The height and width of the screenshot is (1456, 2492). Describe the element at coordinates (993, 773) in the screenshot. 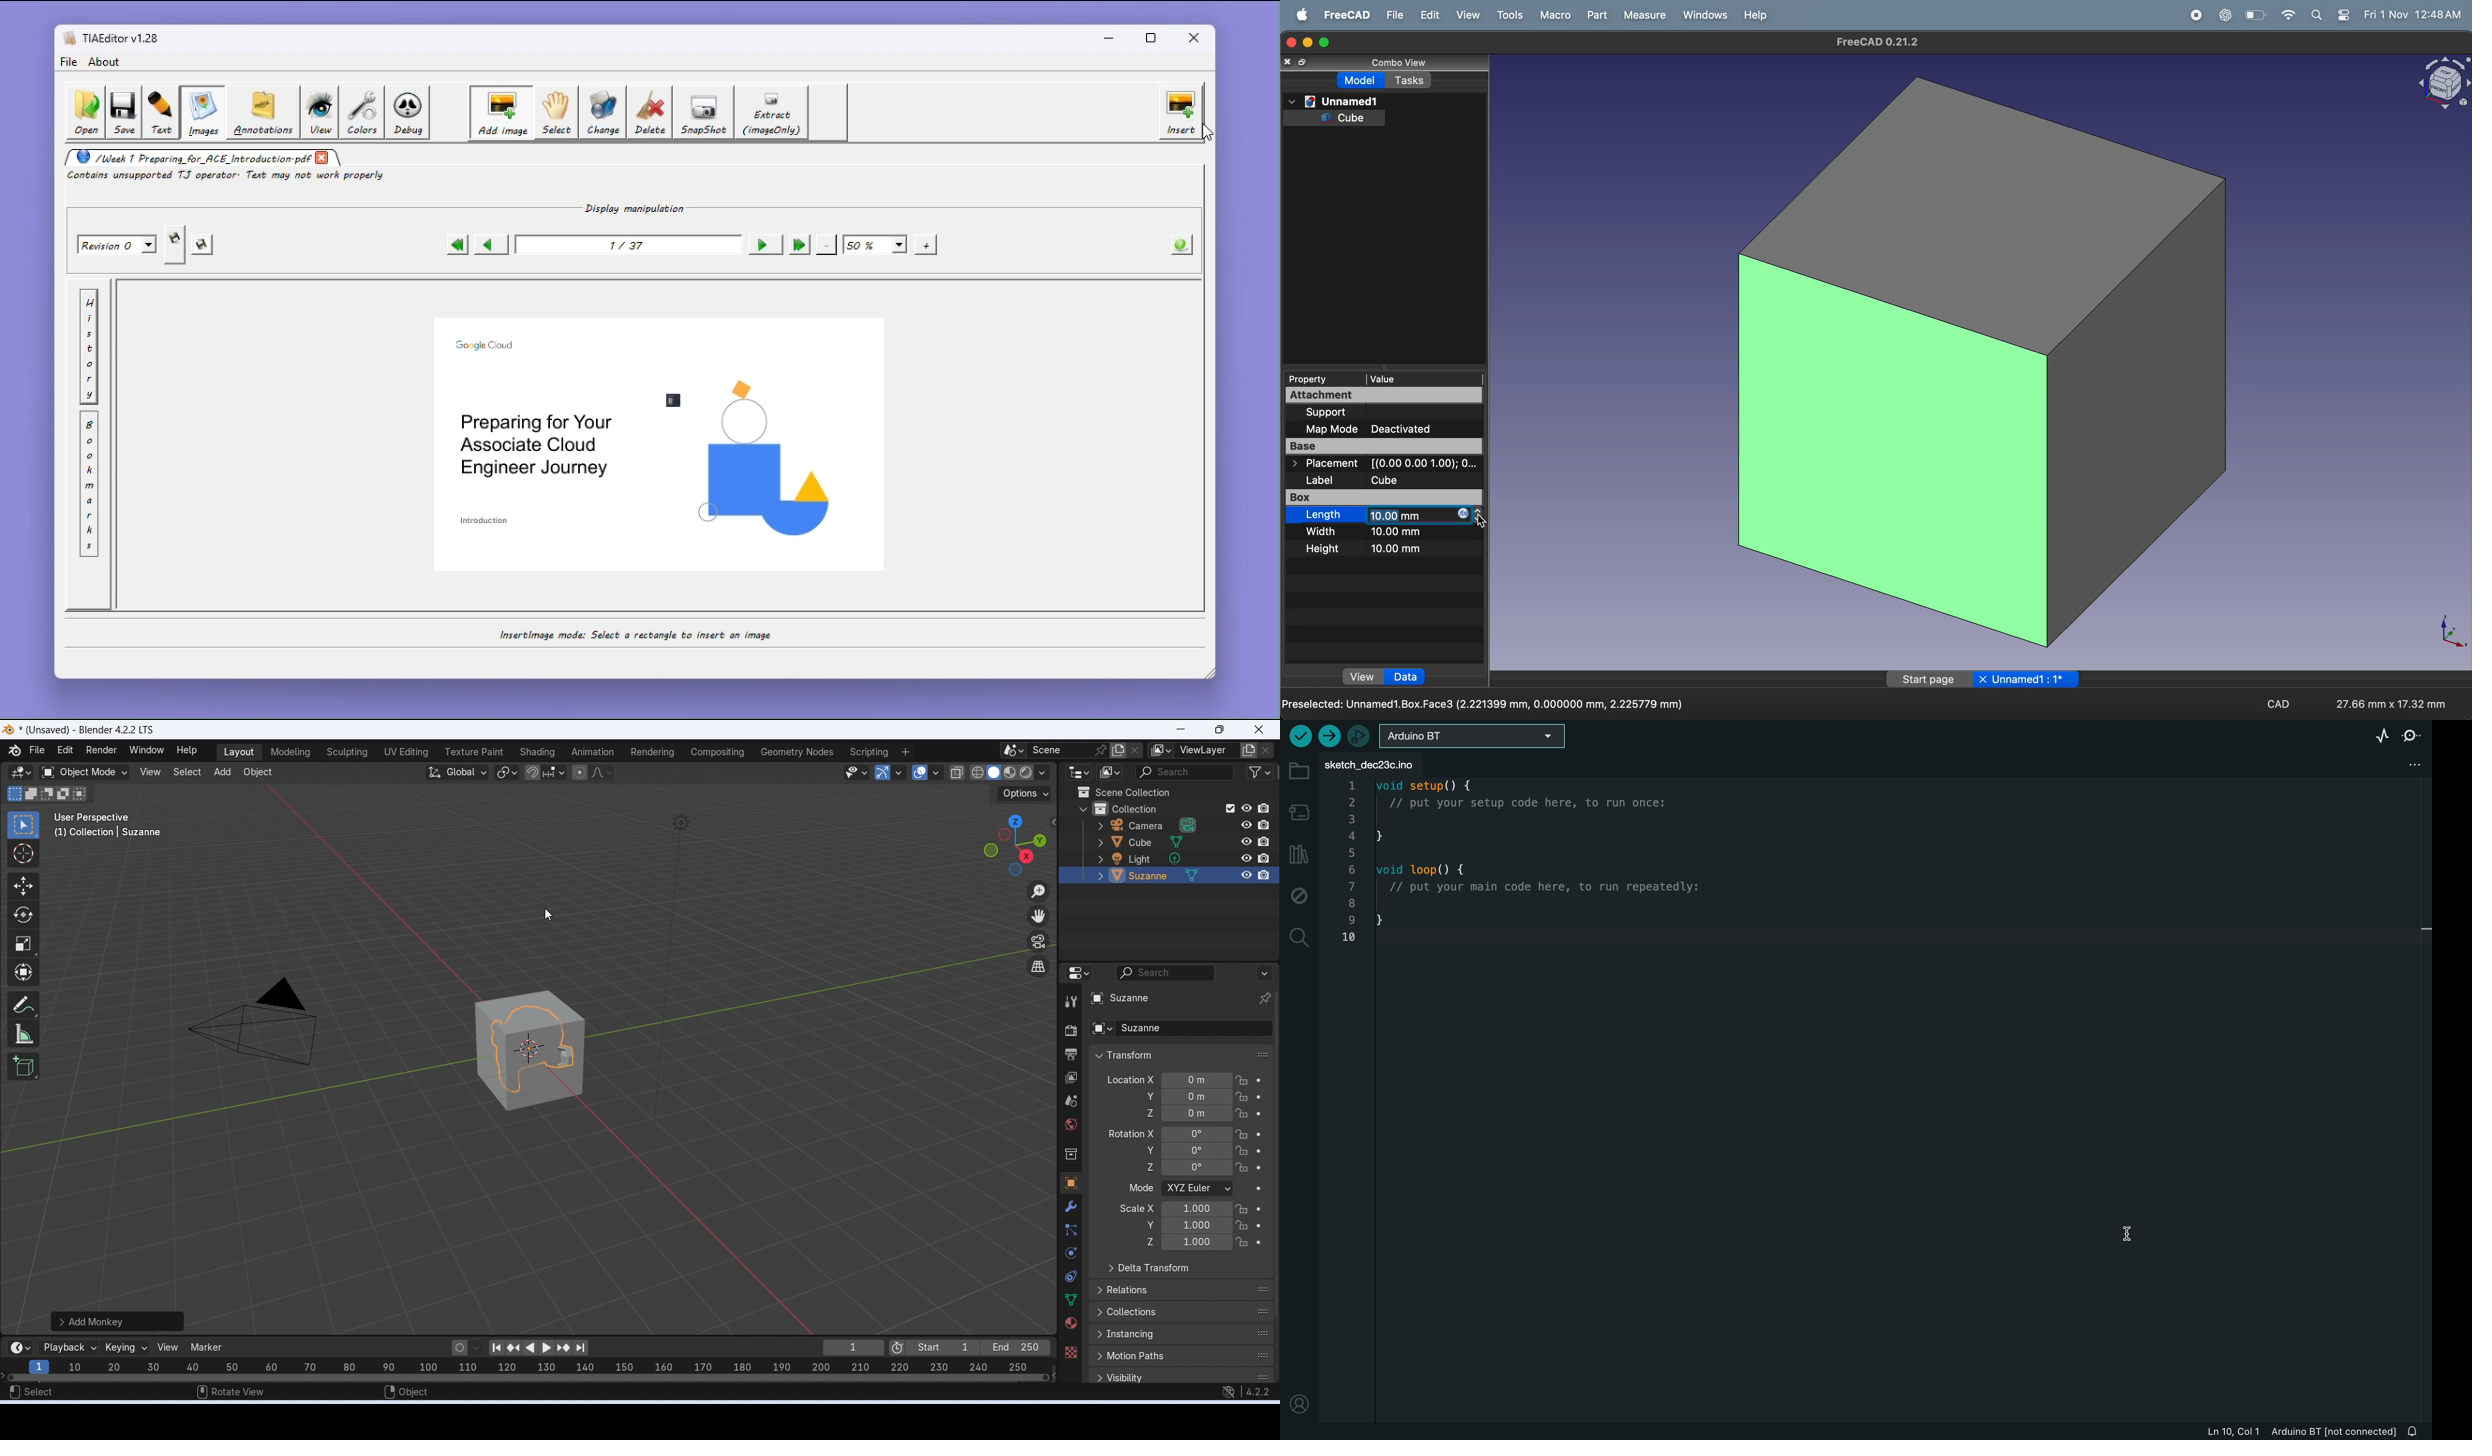

I see `solid viewport shading` at that location.